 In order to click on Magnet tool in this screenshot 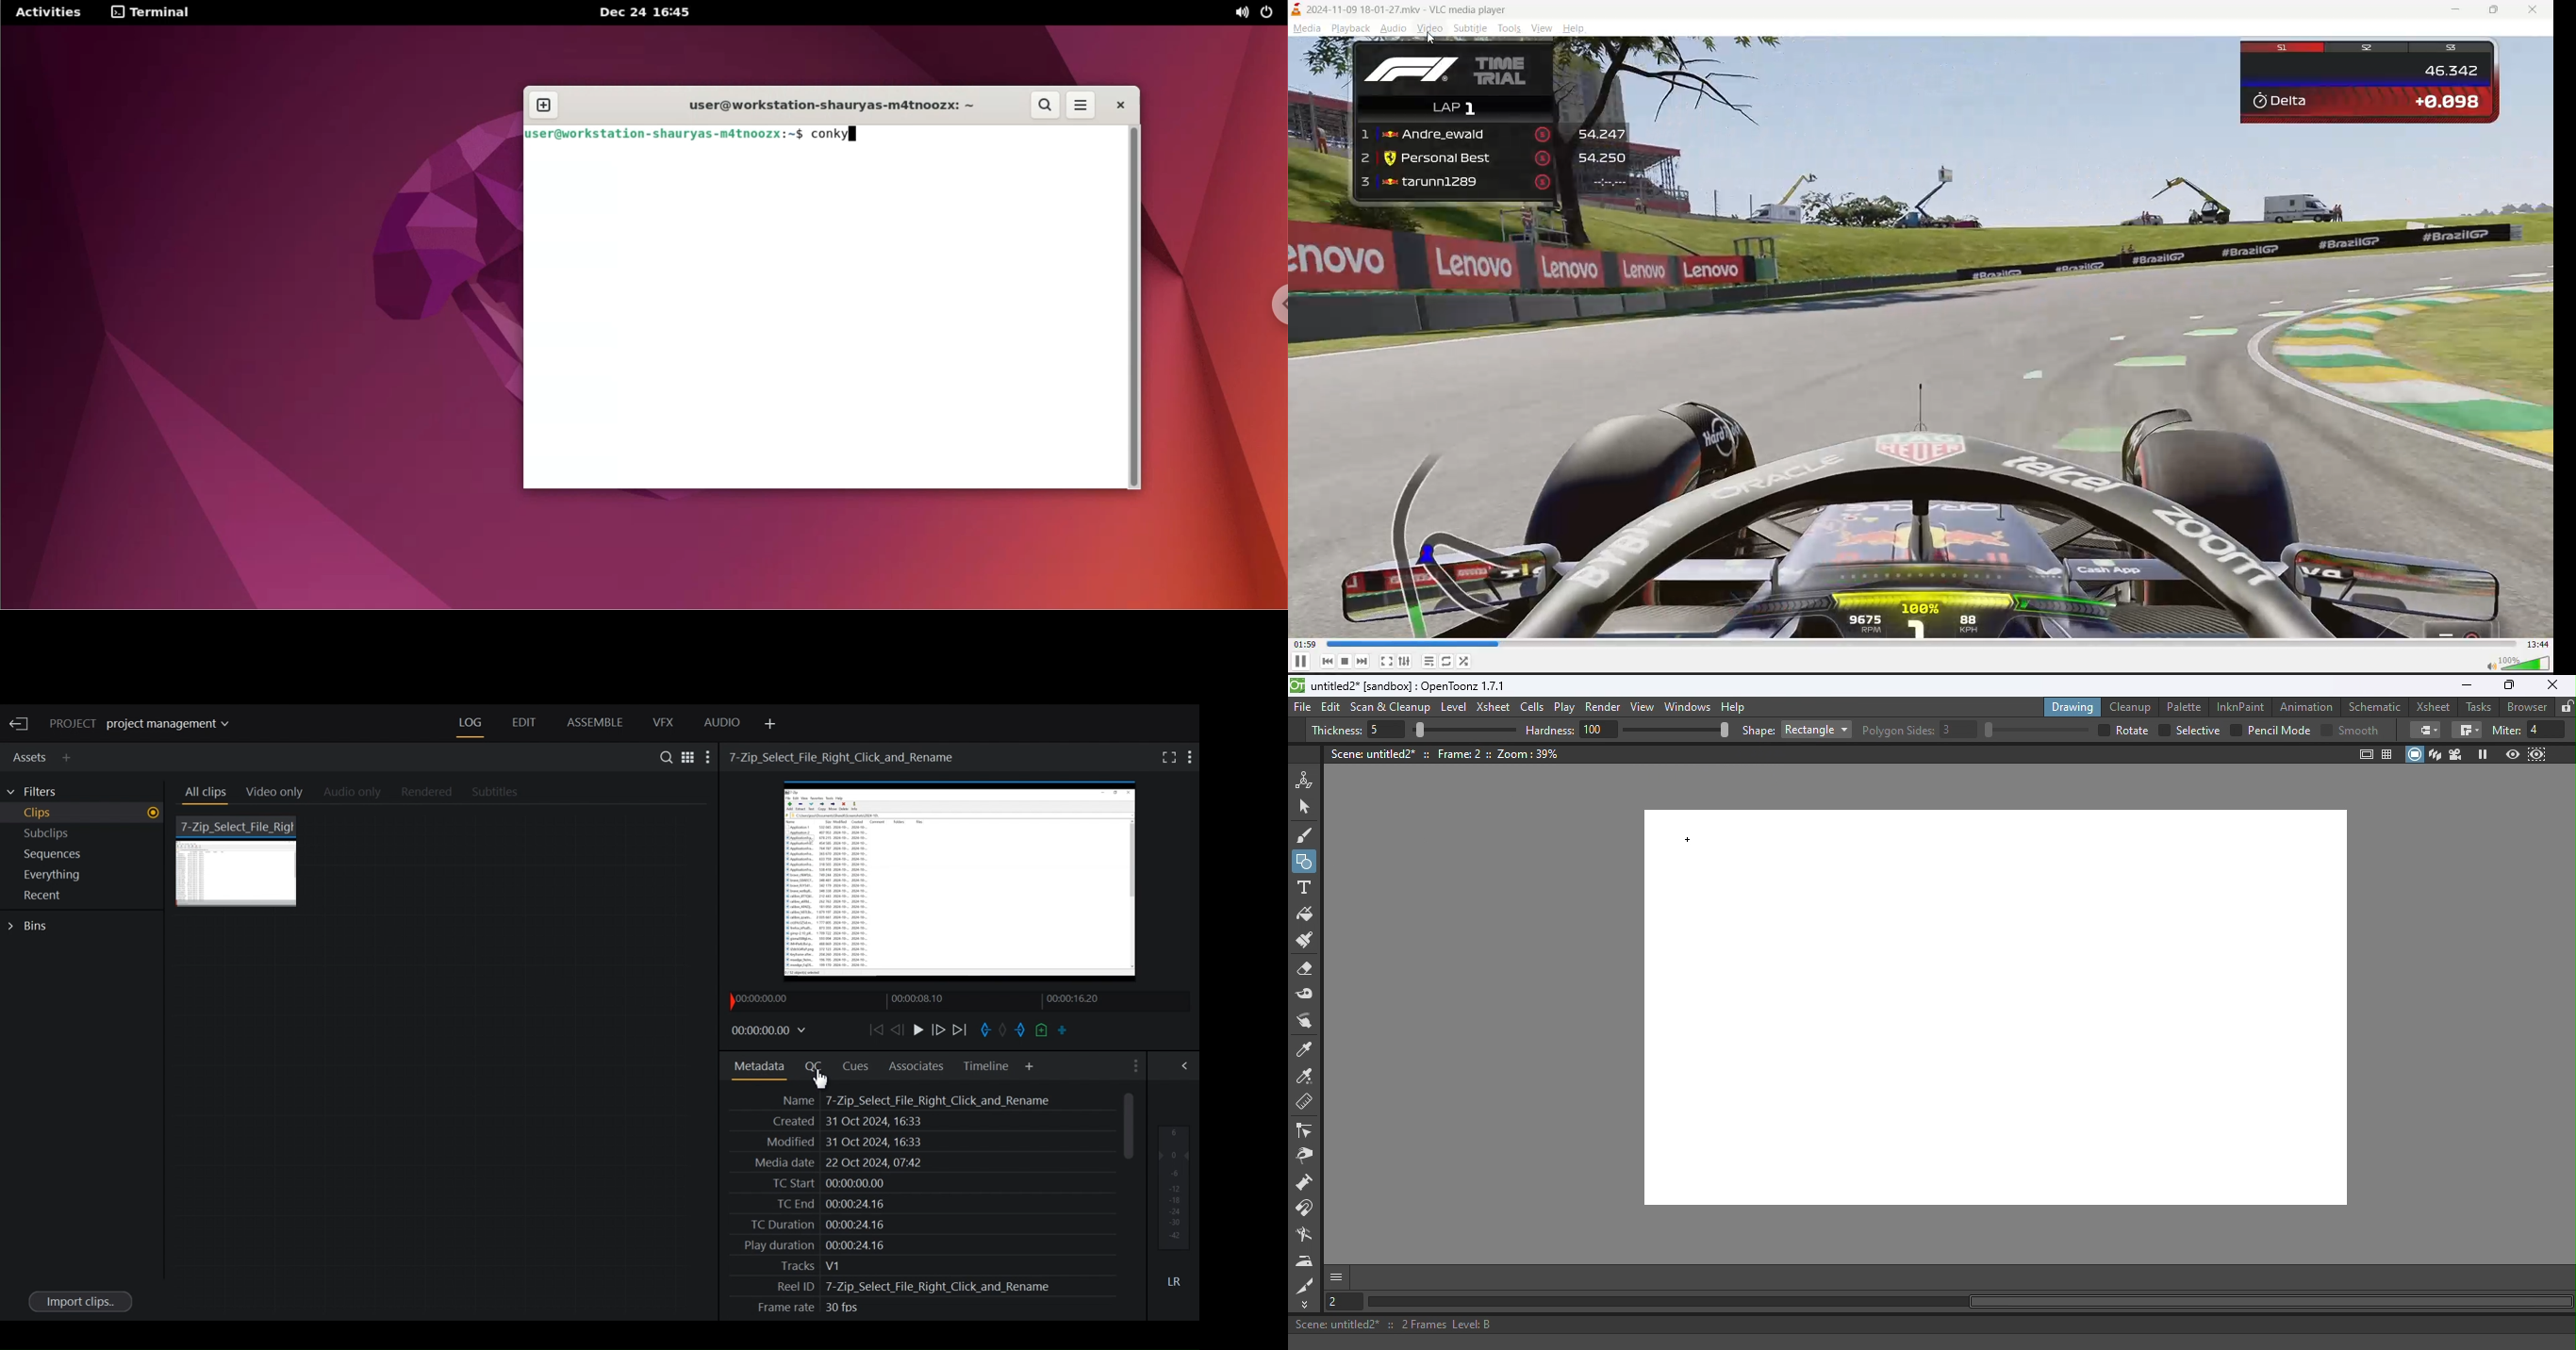, I will do `click(1306, 1184)`.